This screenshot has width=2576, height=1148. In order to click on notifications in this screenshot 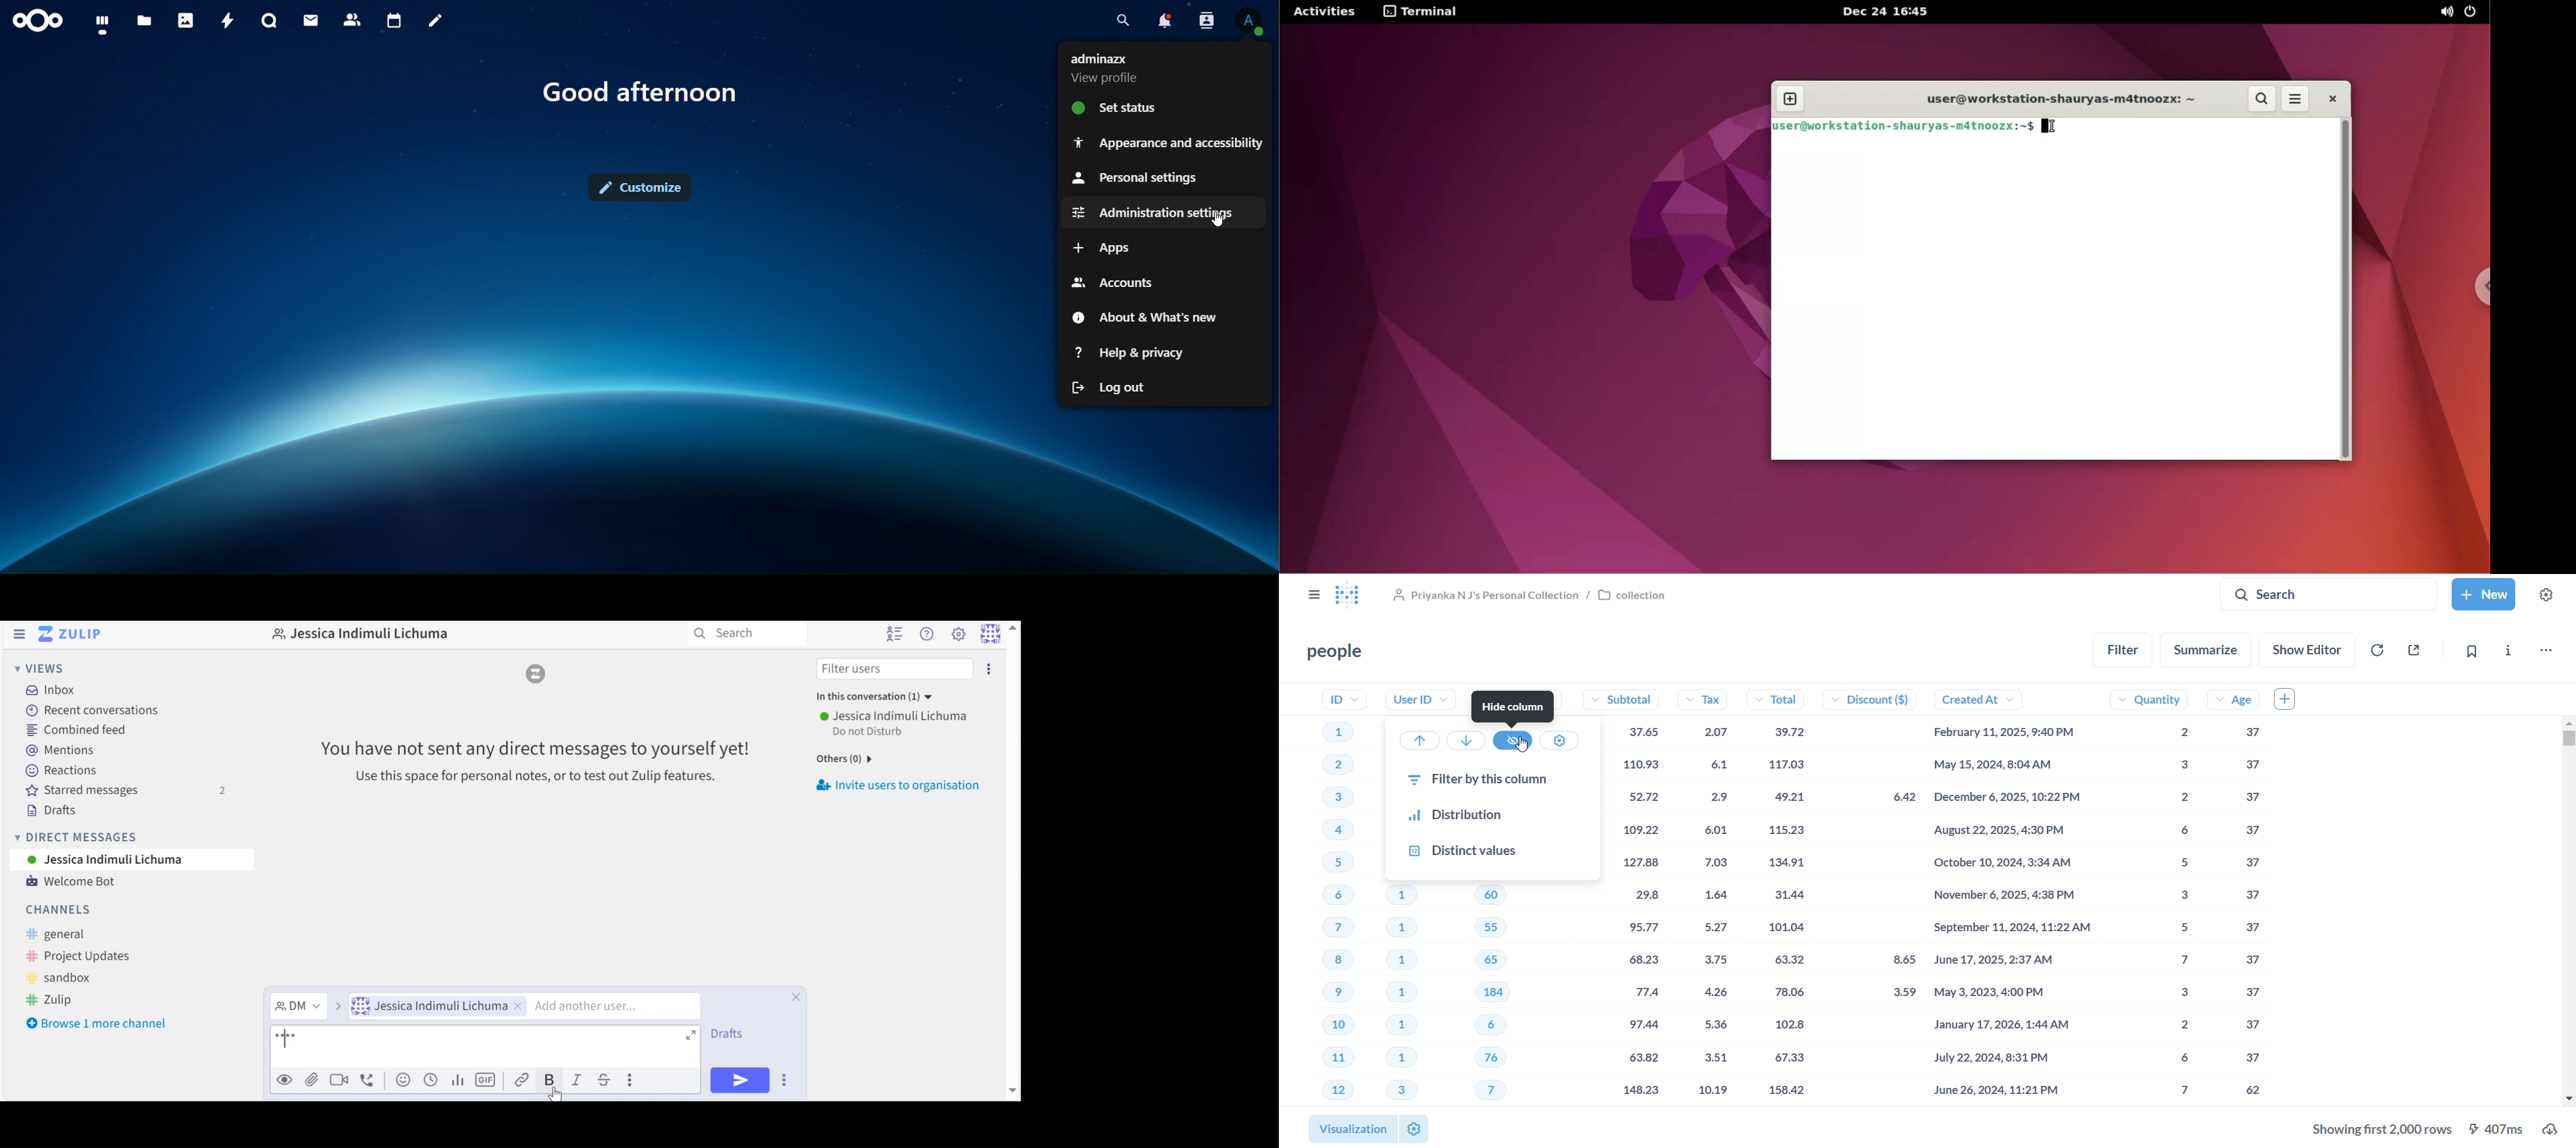, I will do `click(1164, 20)`.